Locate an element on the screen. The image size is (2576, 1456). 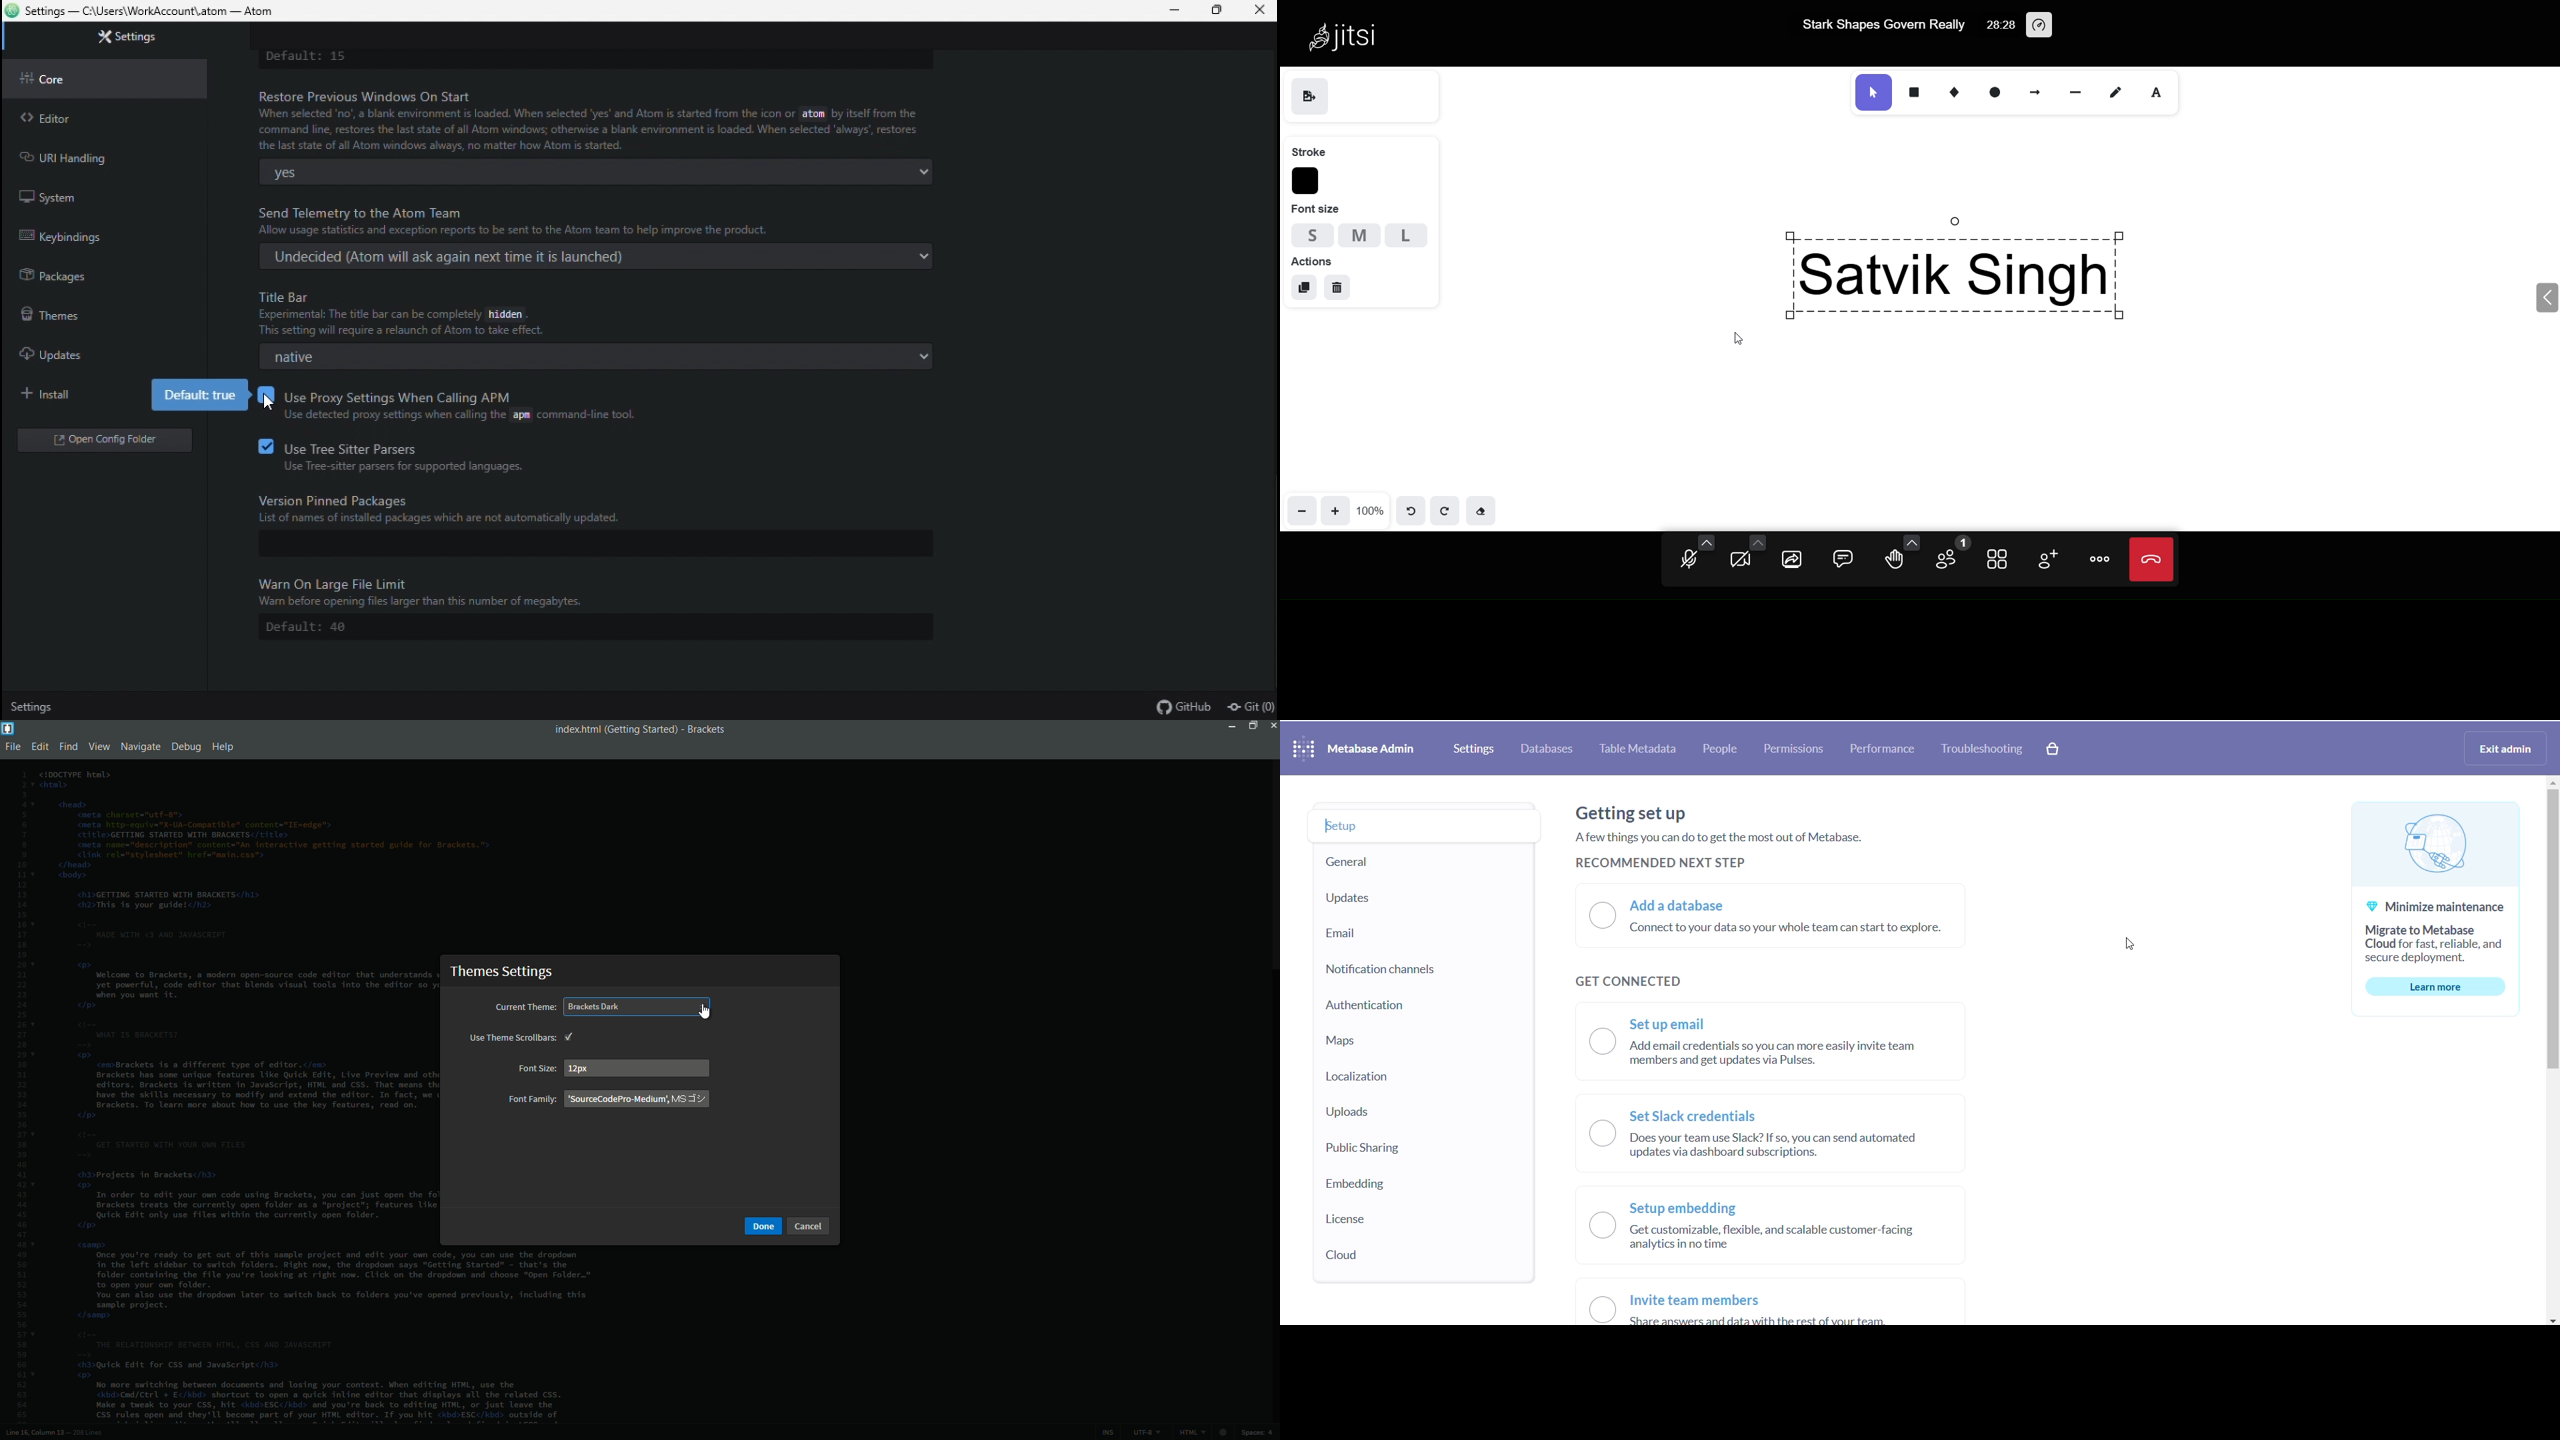
Jitsi is located at coordinates (1351, 35).